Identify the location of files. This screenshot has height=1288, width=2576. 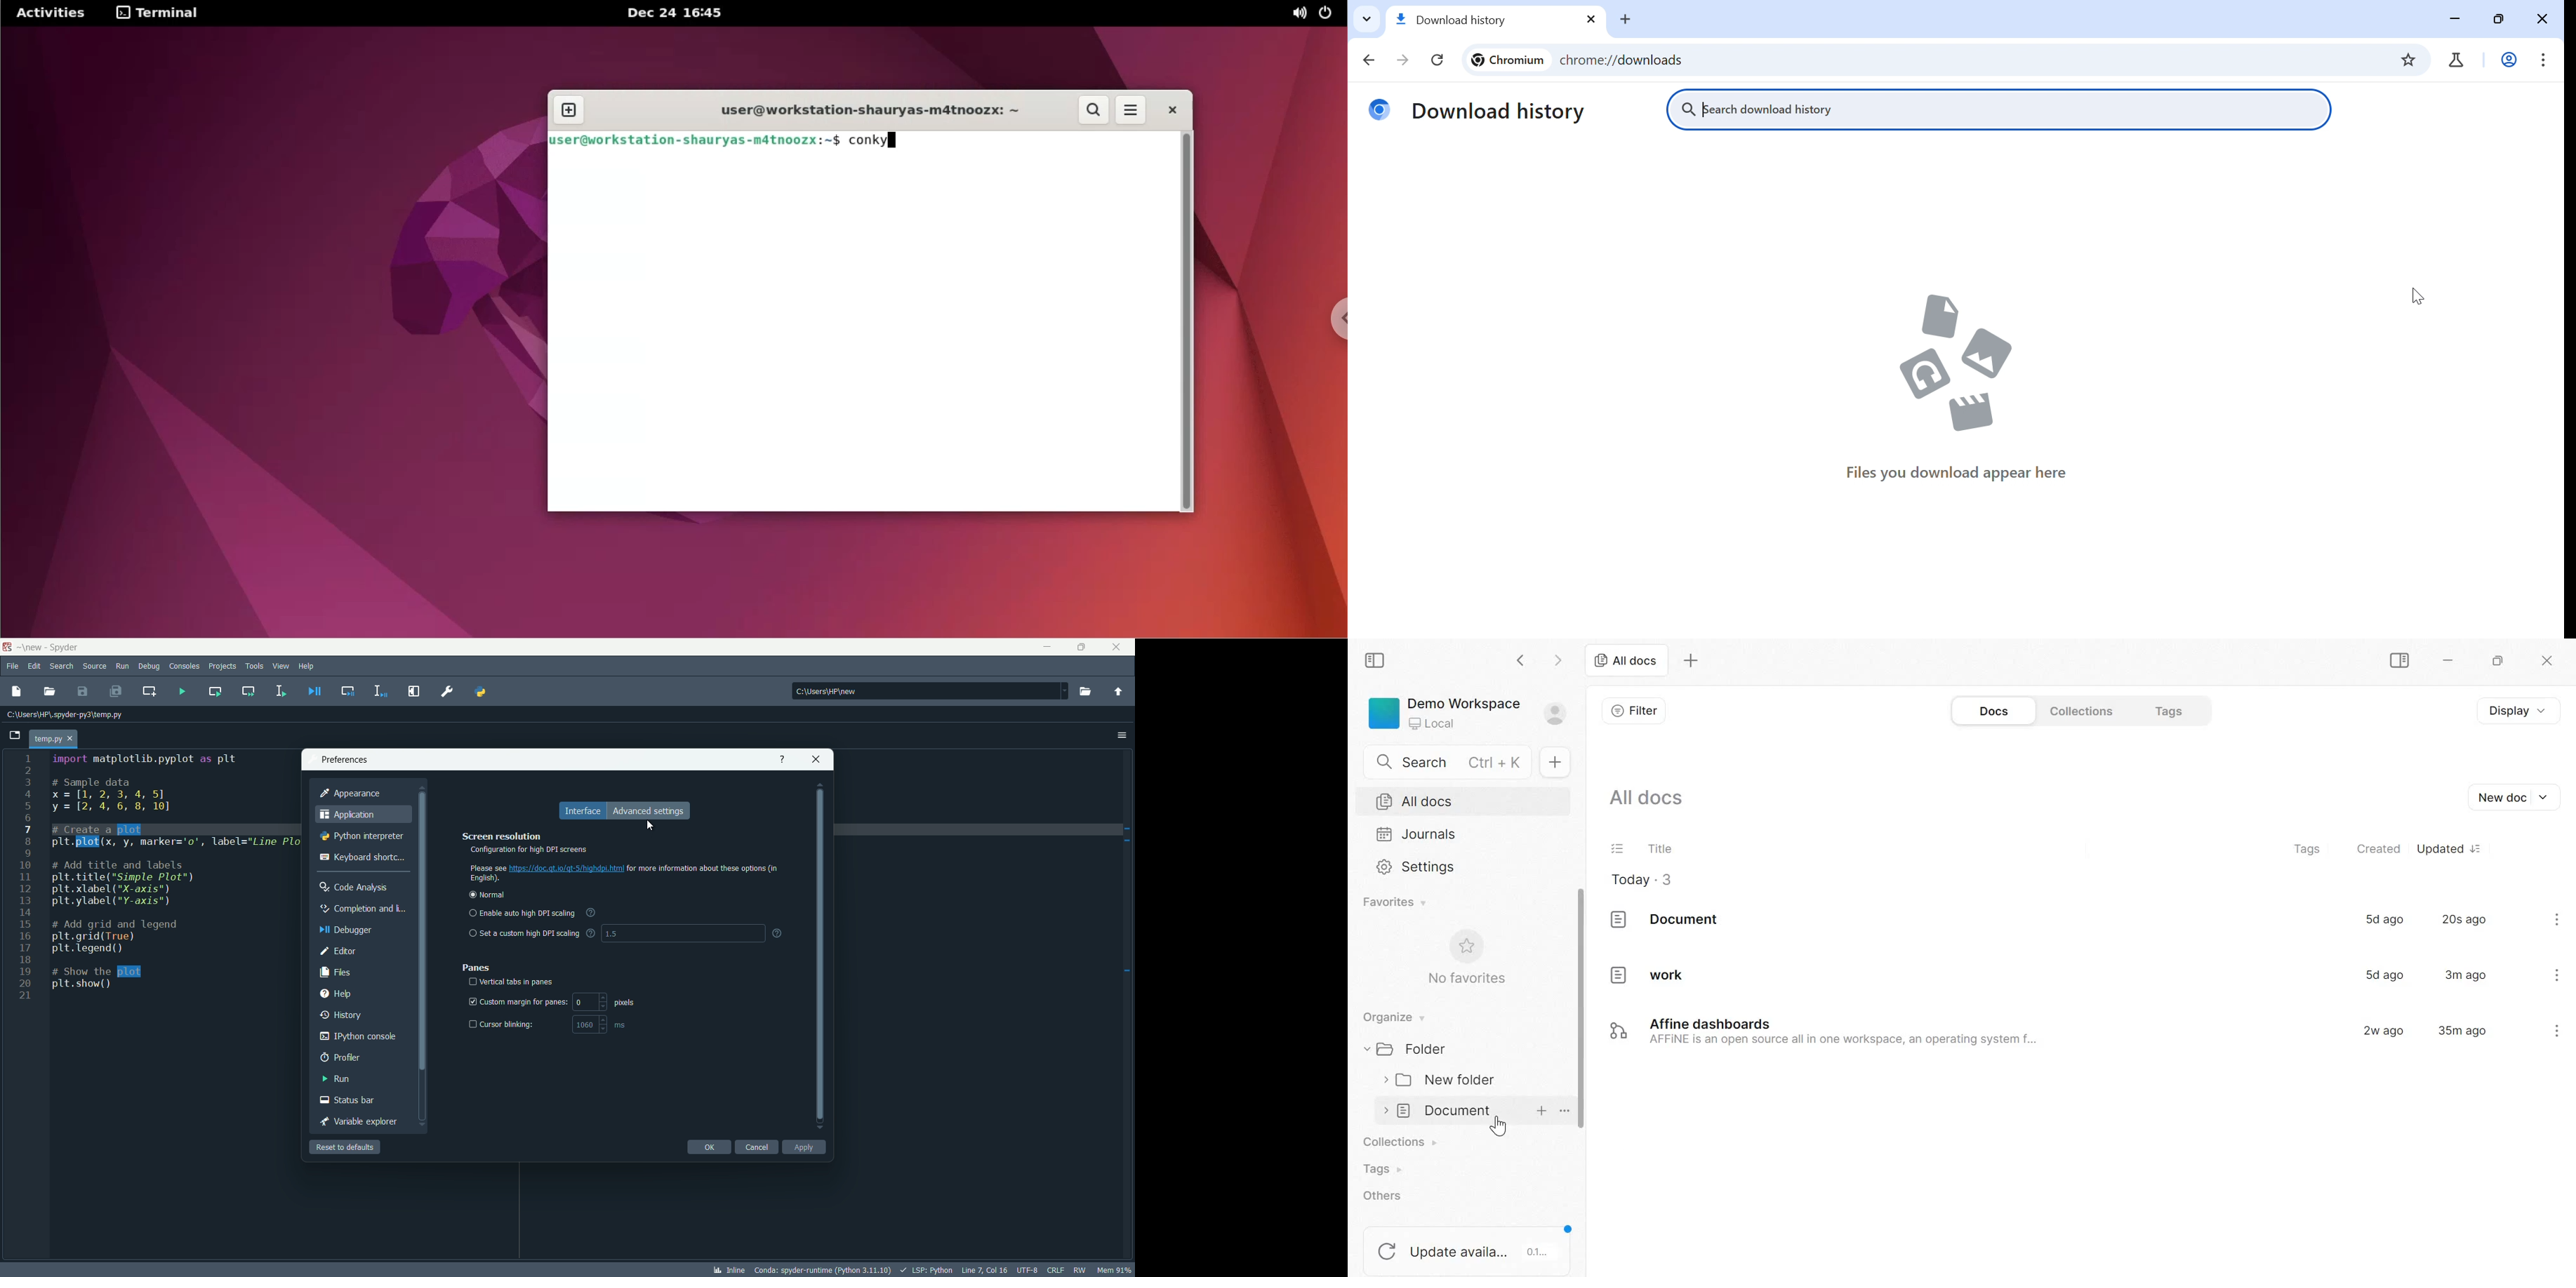
(335, 972).